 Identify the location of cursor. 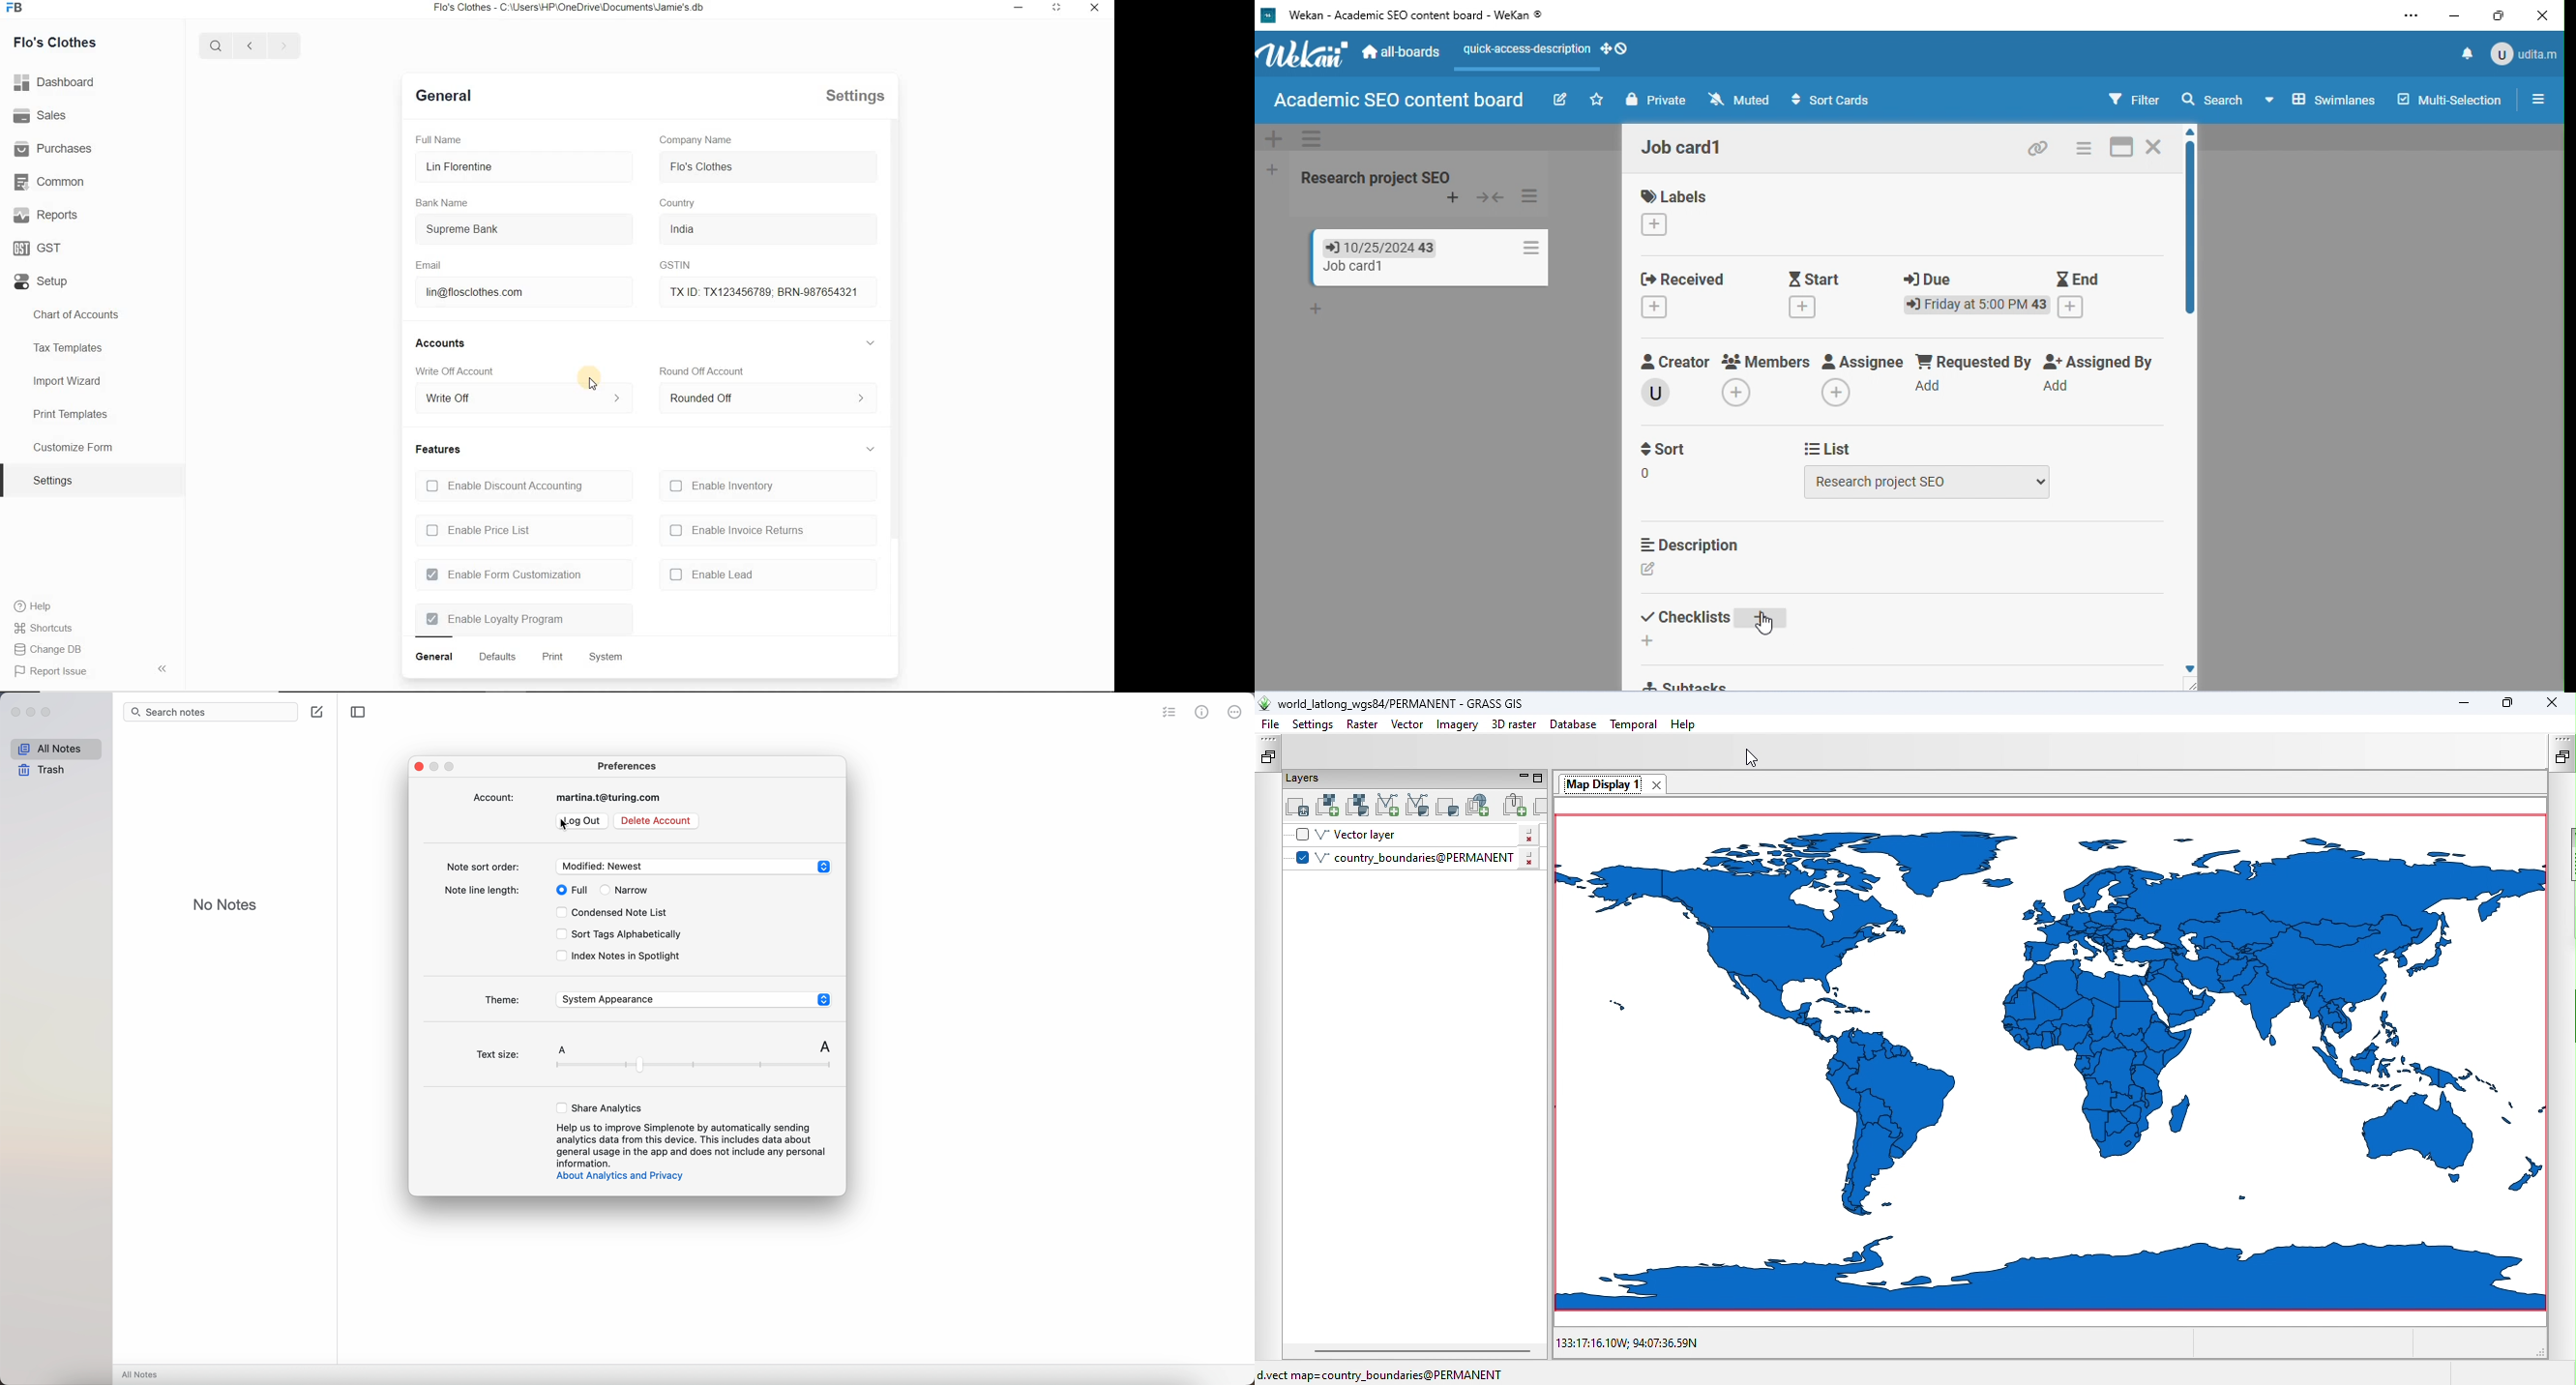
(561, 825).